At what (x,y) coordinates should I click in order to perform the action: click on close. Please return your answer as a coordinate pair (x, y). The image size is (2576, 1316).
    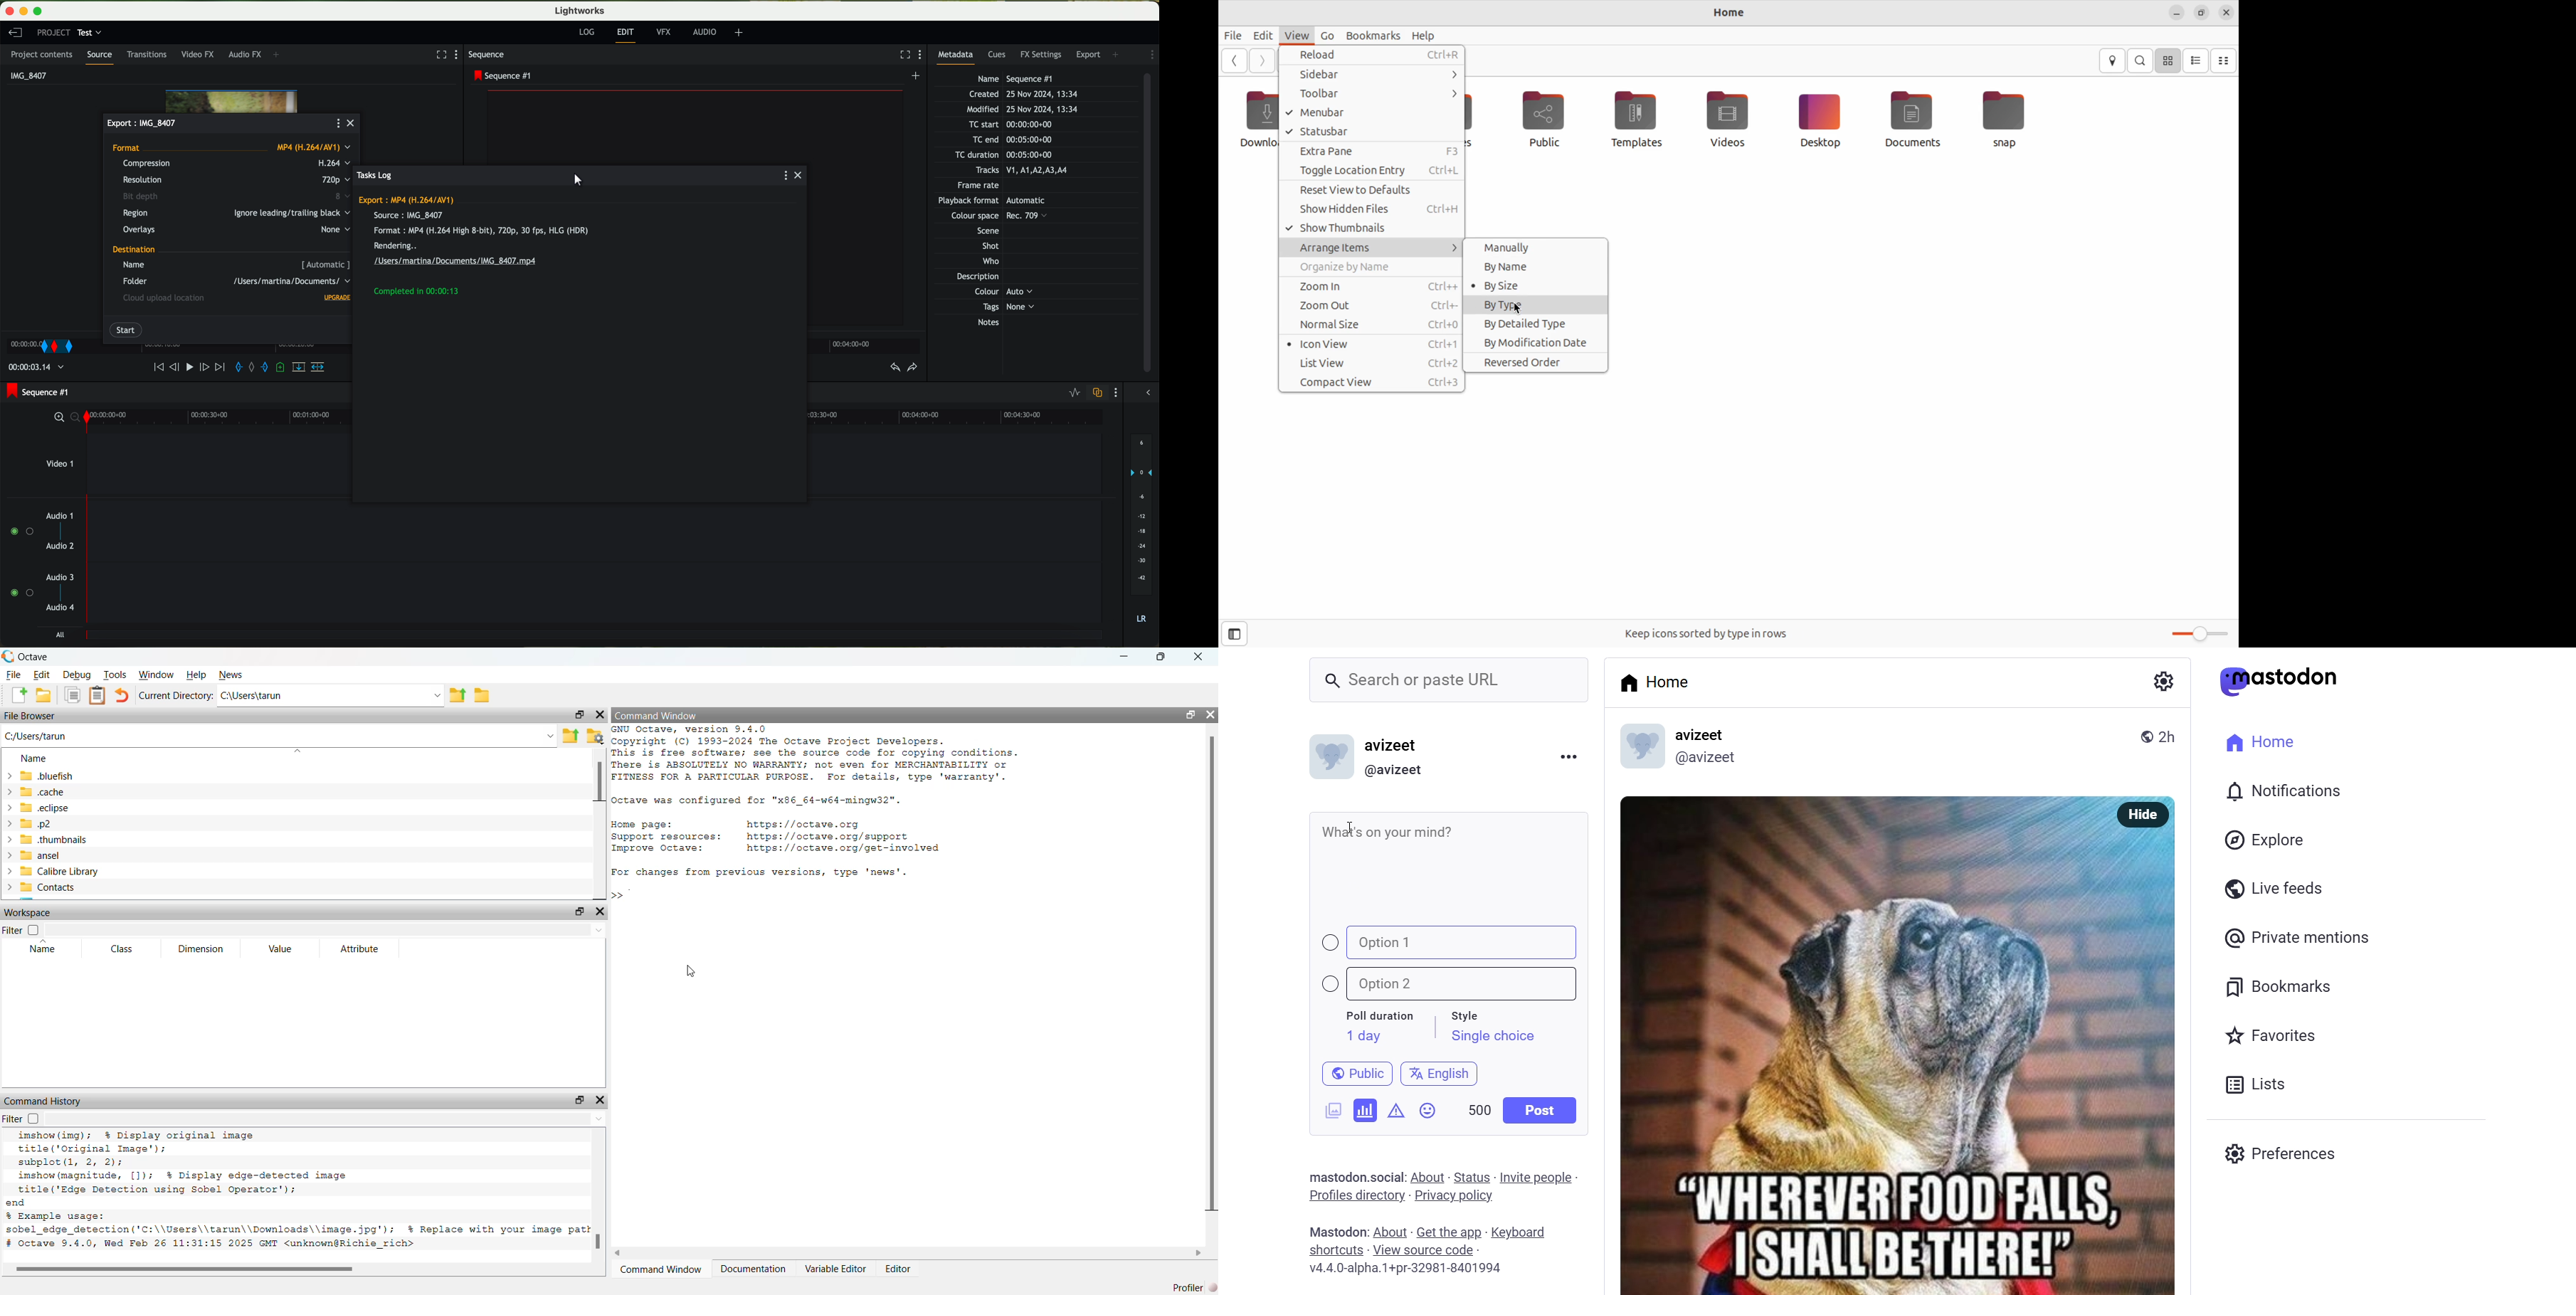
    Looking at the image, I should click on (799, 174).